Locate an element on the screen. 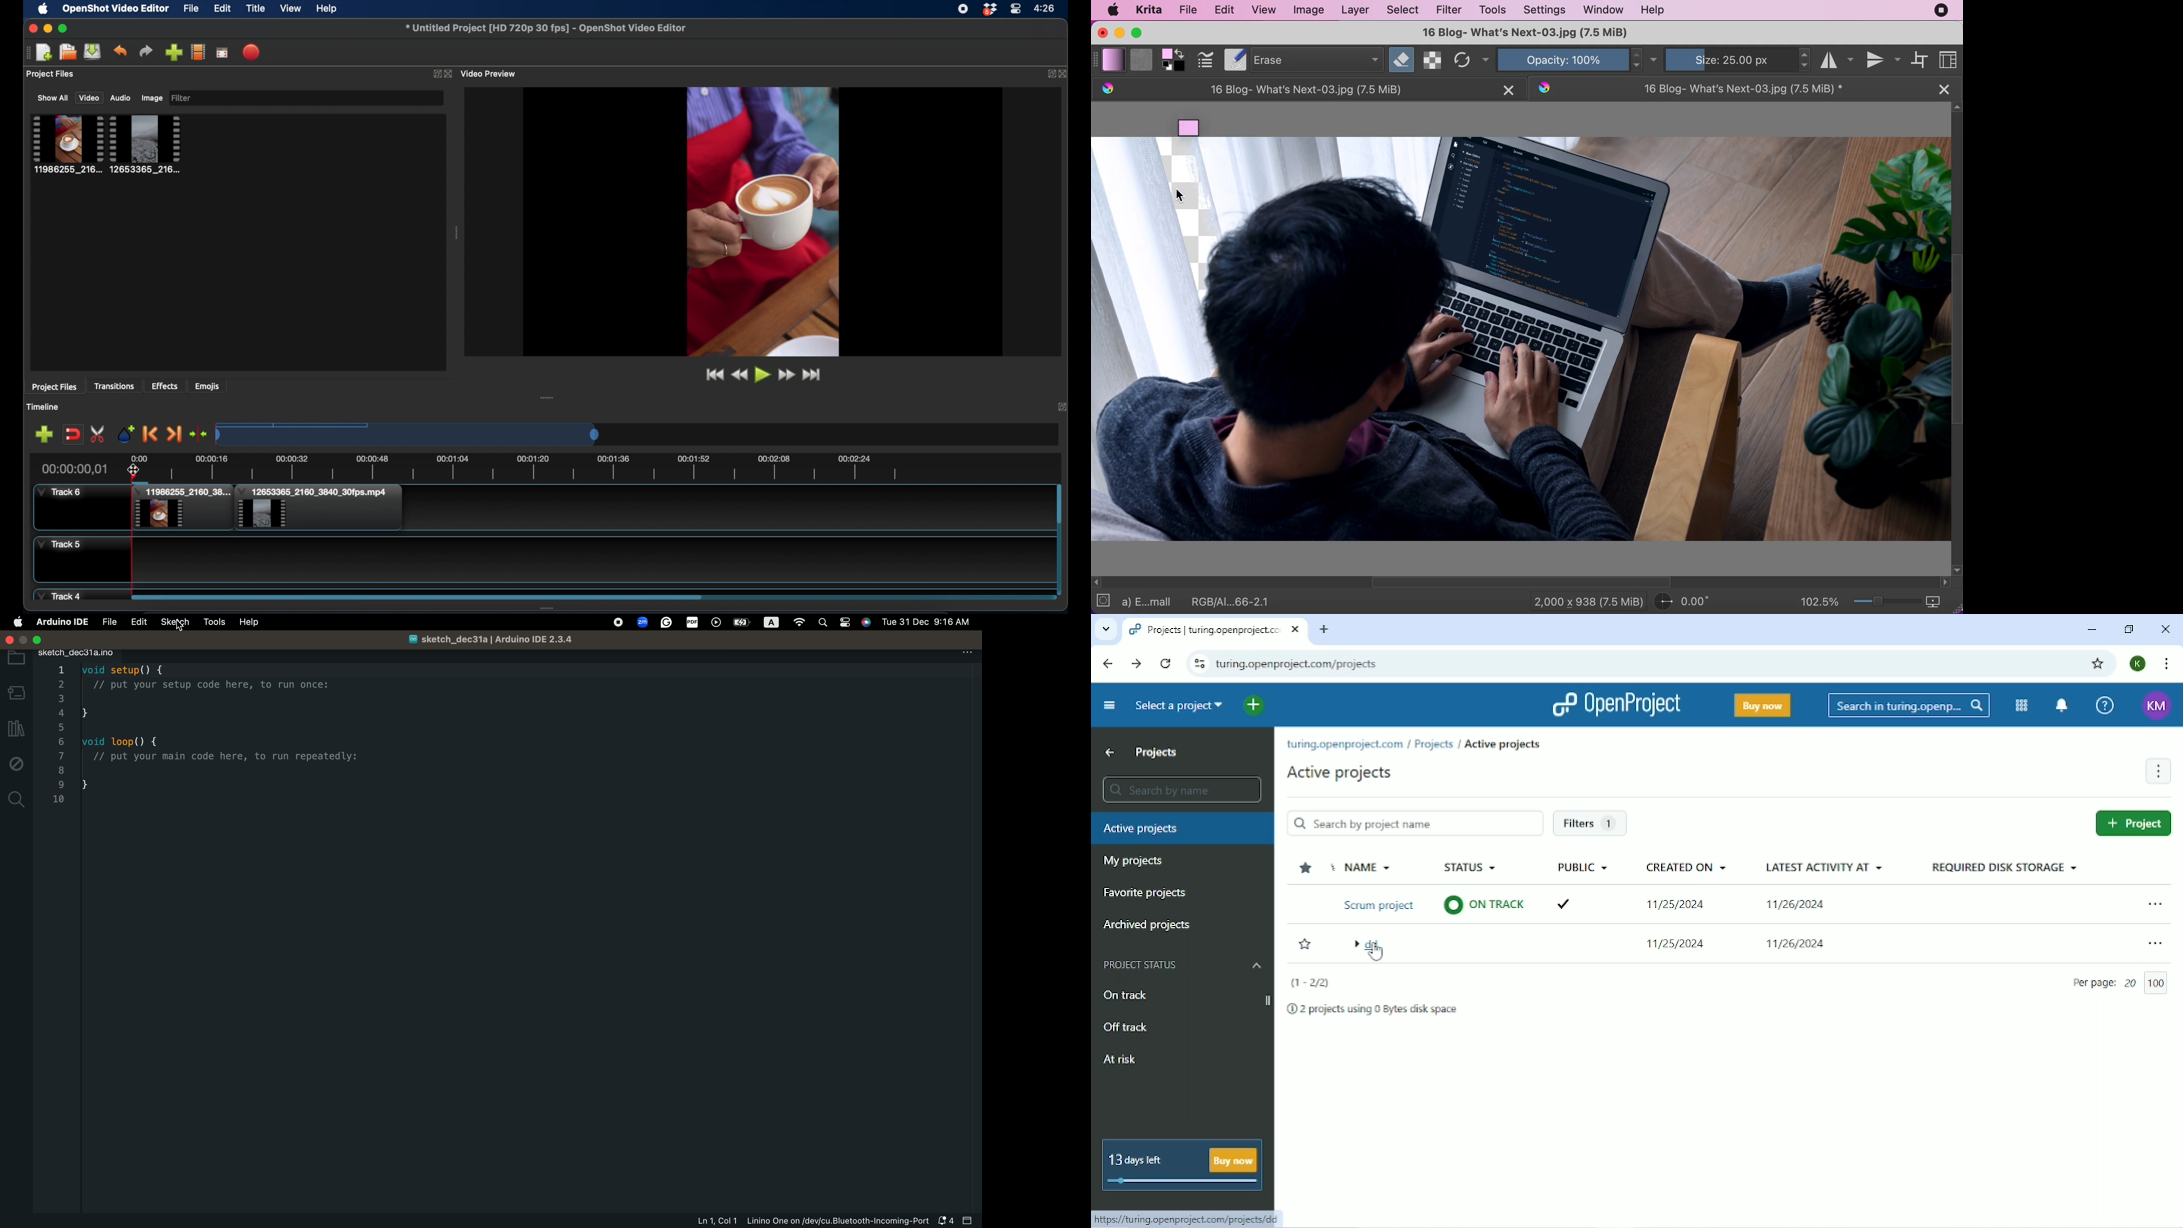 The height and width of the screenshot is (1232, 2184). effects is located at coordinates (165, 386).